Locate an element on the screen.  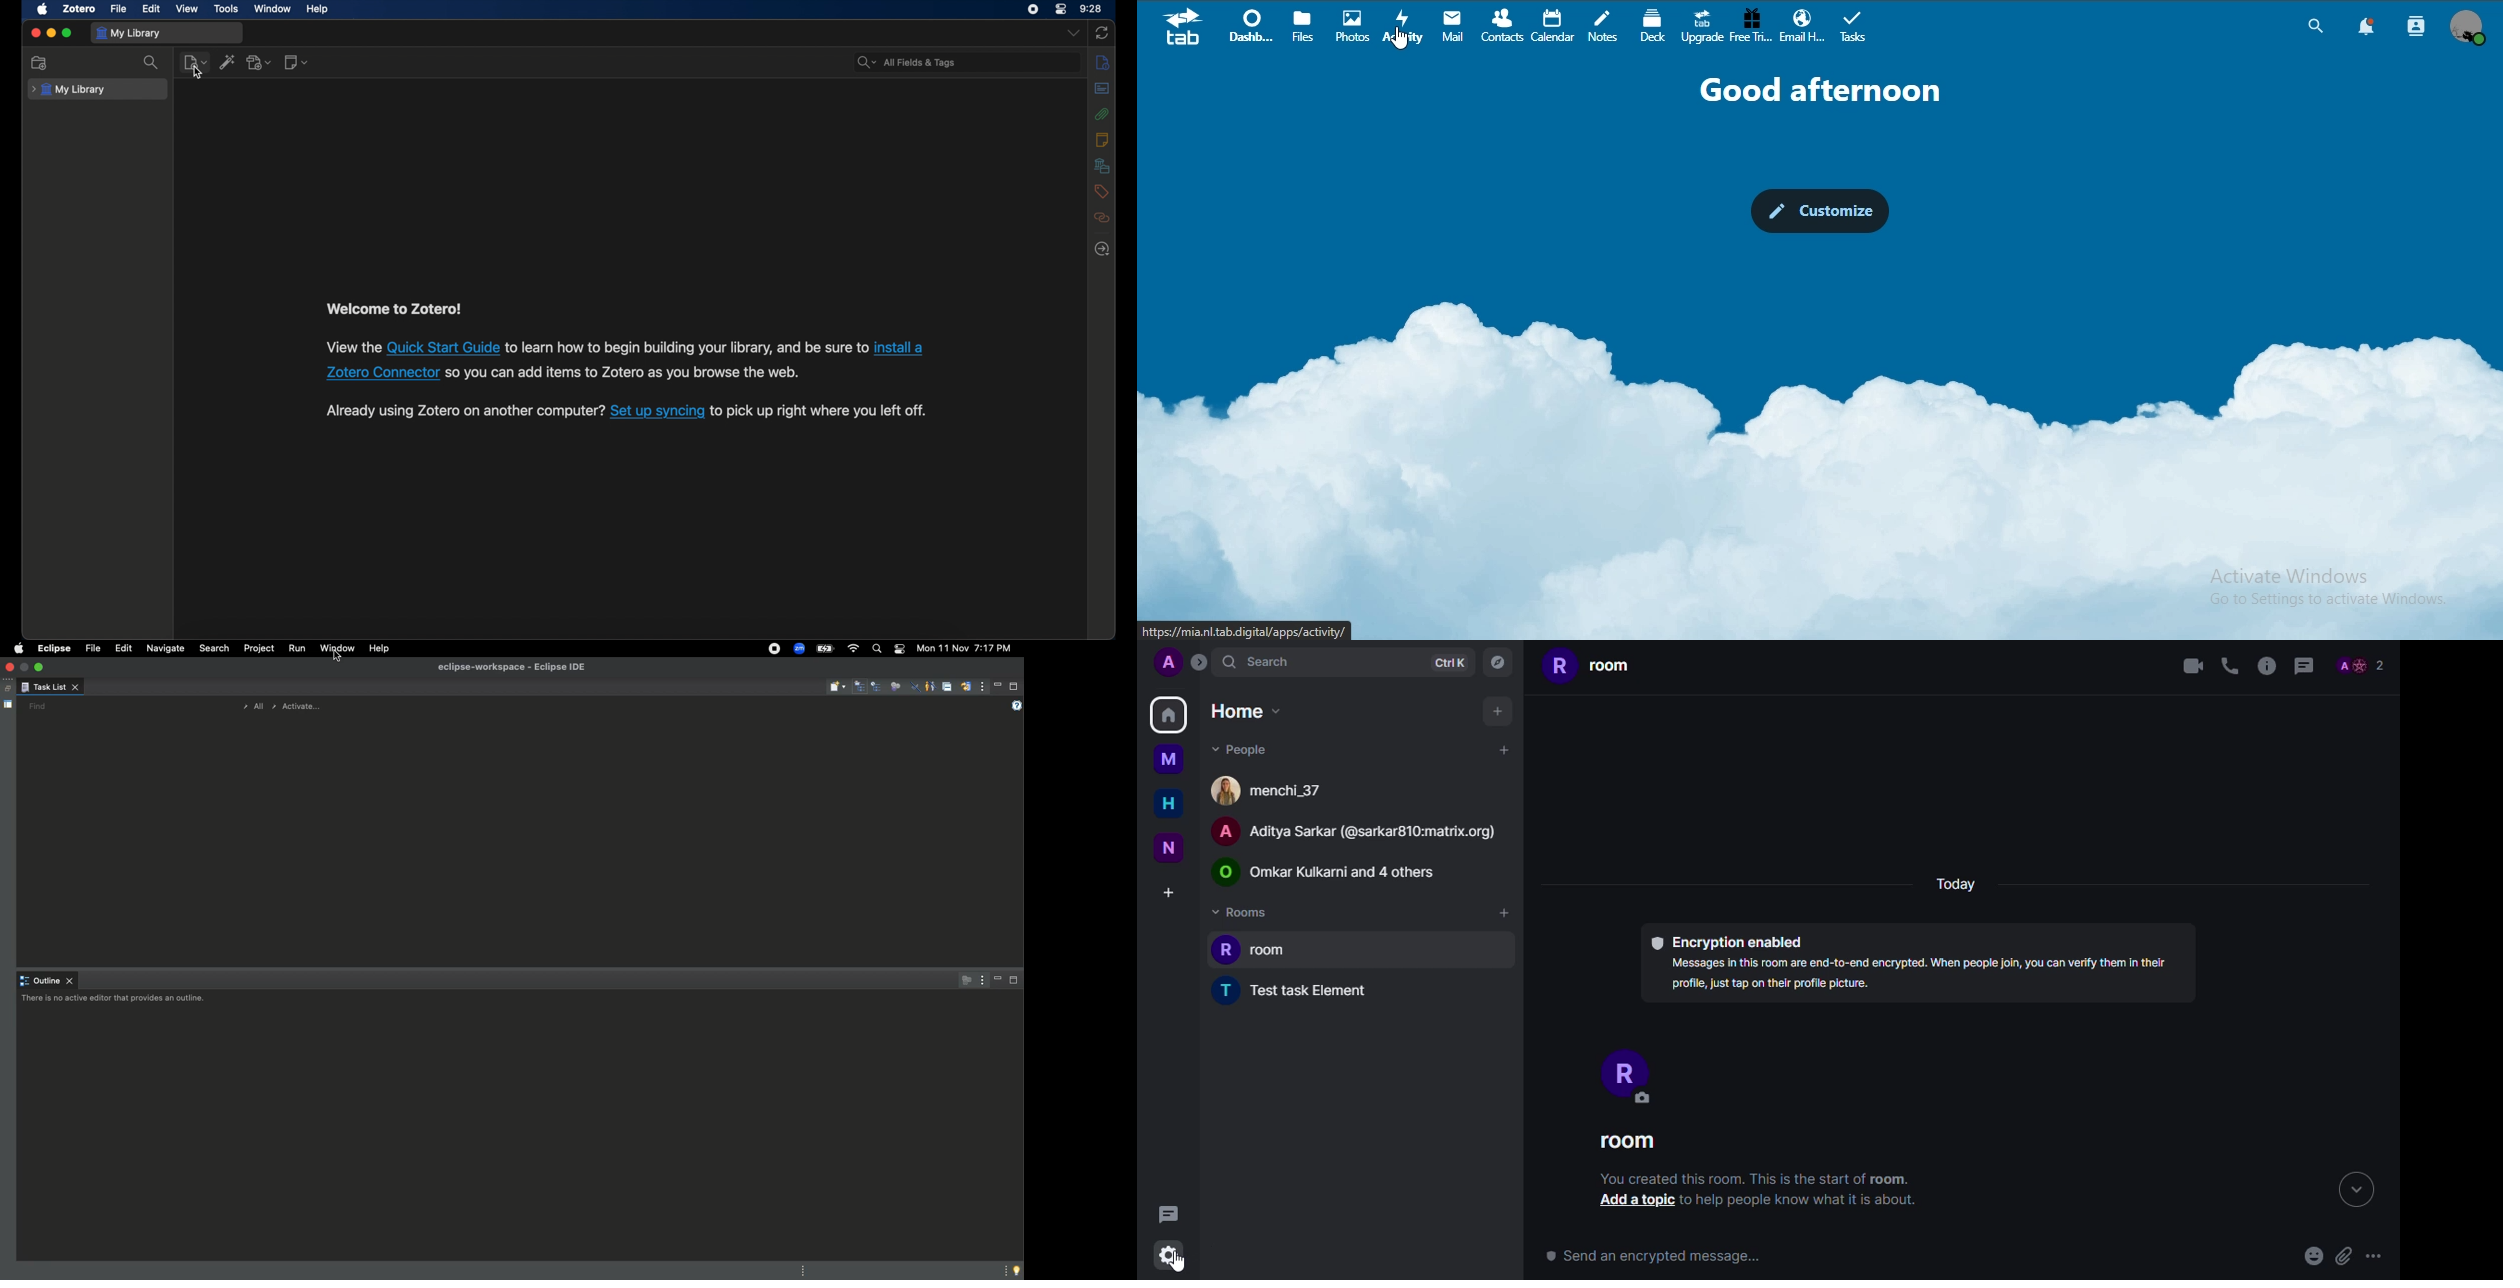
window is located at coordinates (273, 8).